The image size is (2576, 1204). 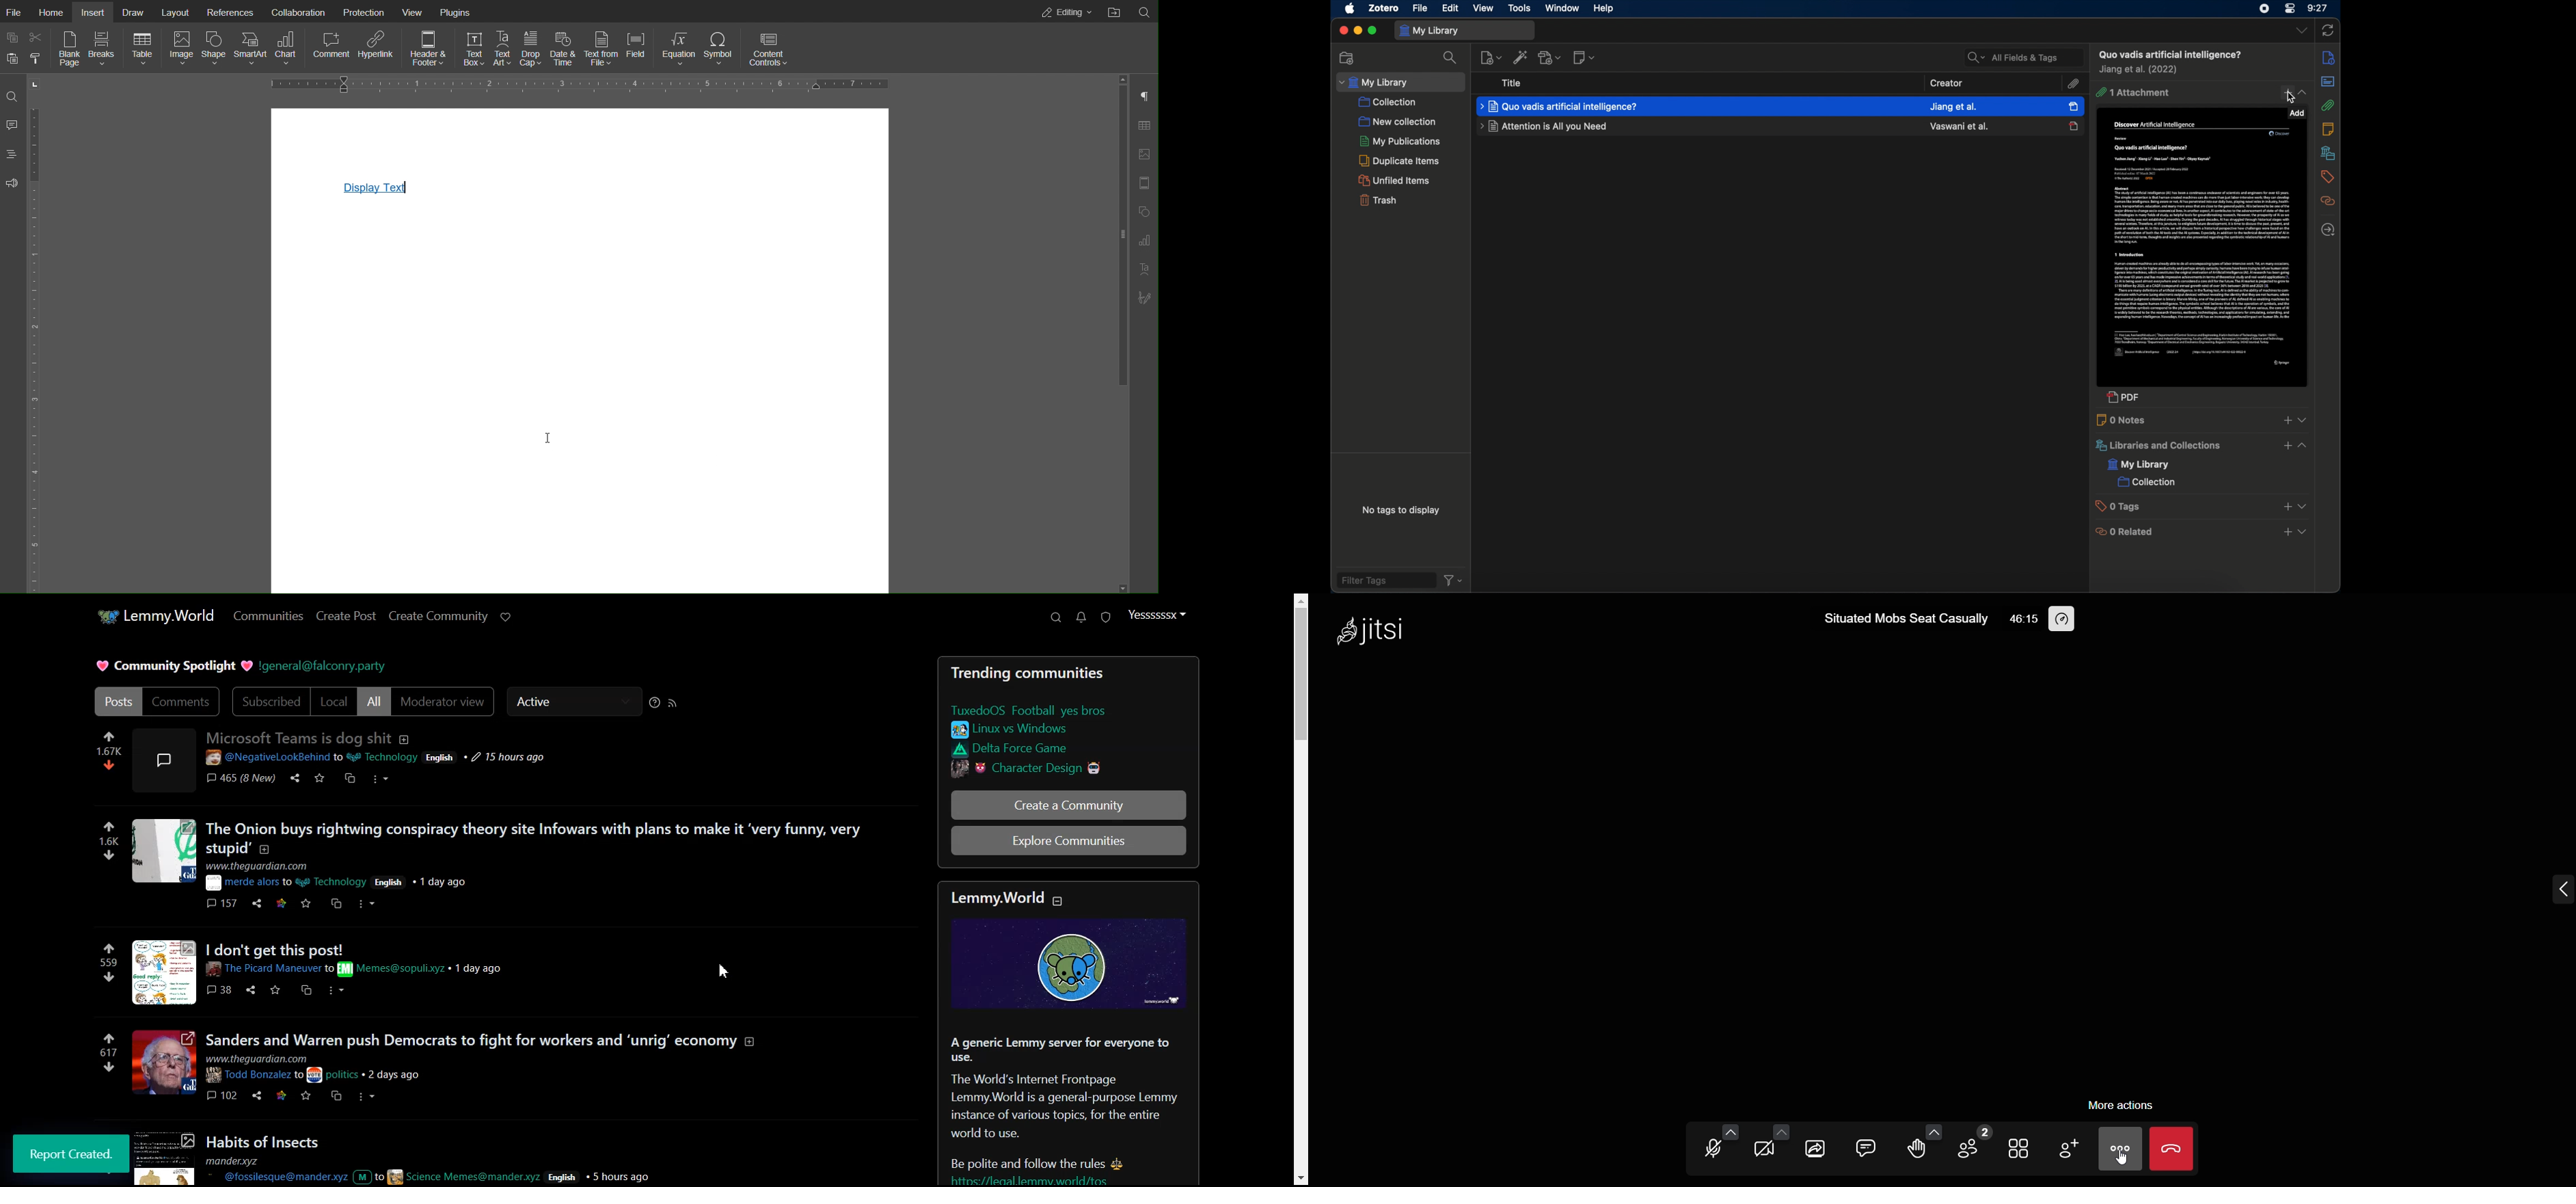 I want to click on new collection, so click(x=1346, y=57).